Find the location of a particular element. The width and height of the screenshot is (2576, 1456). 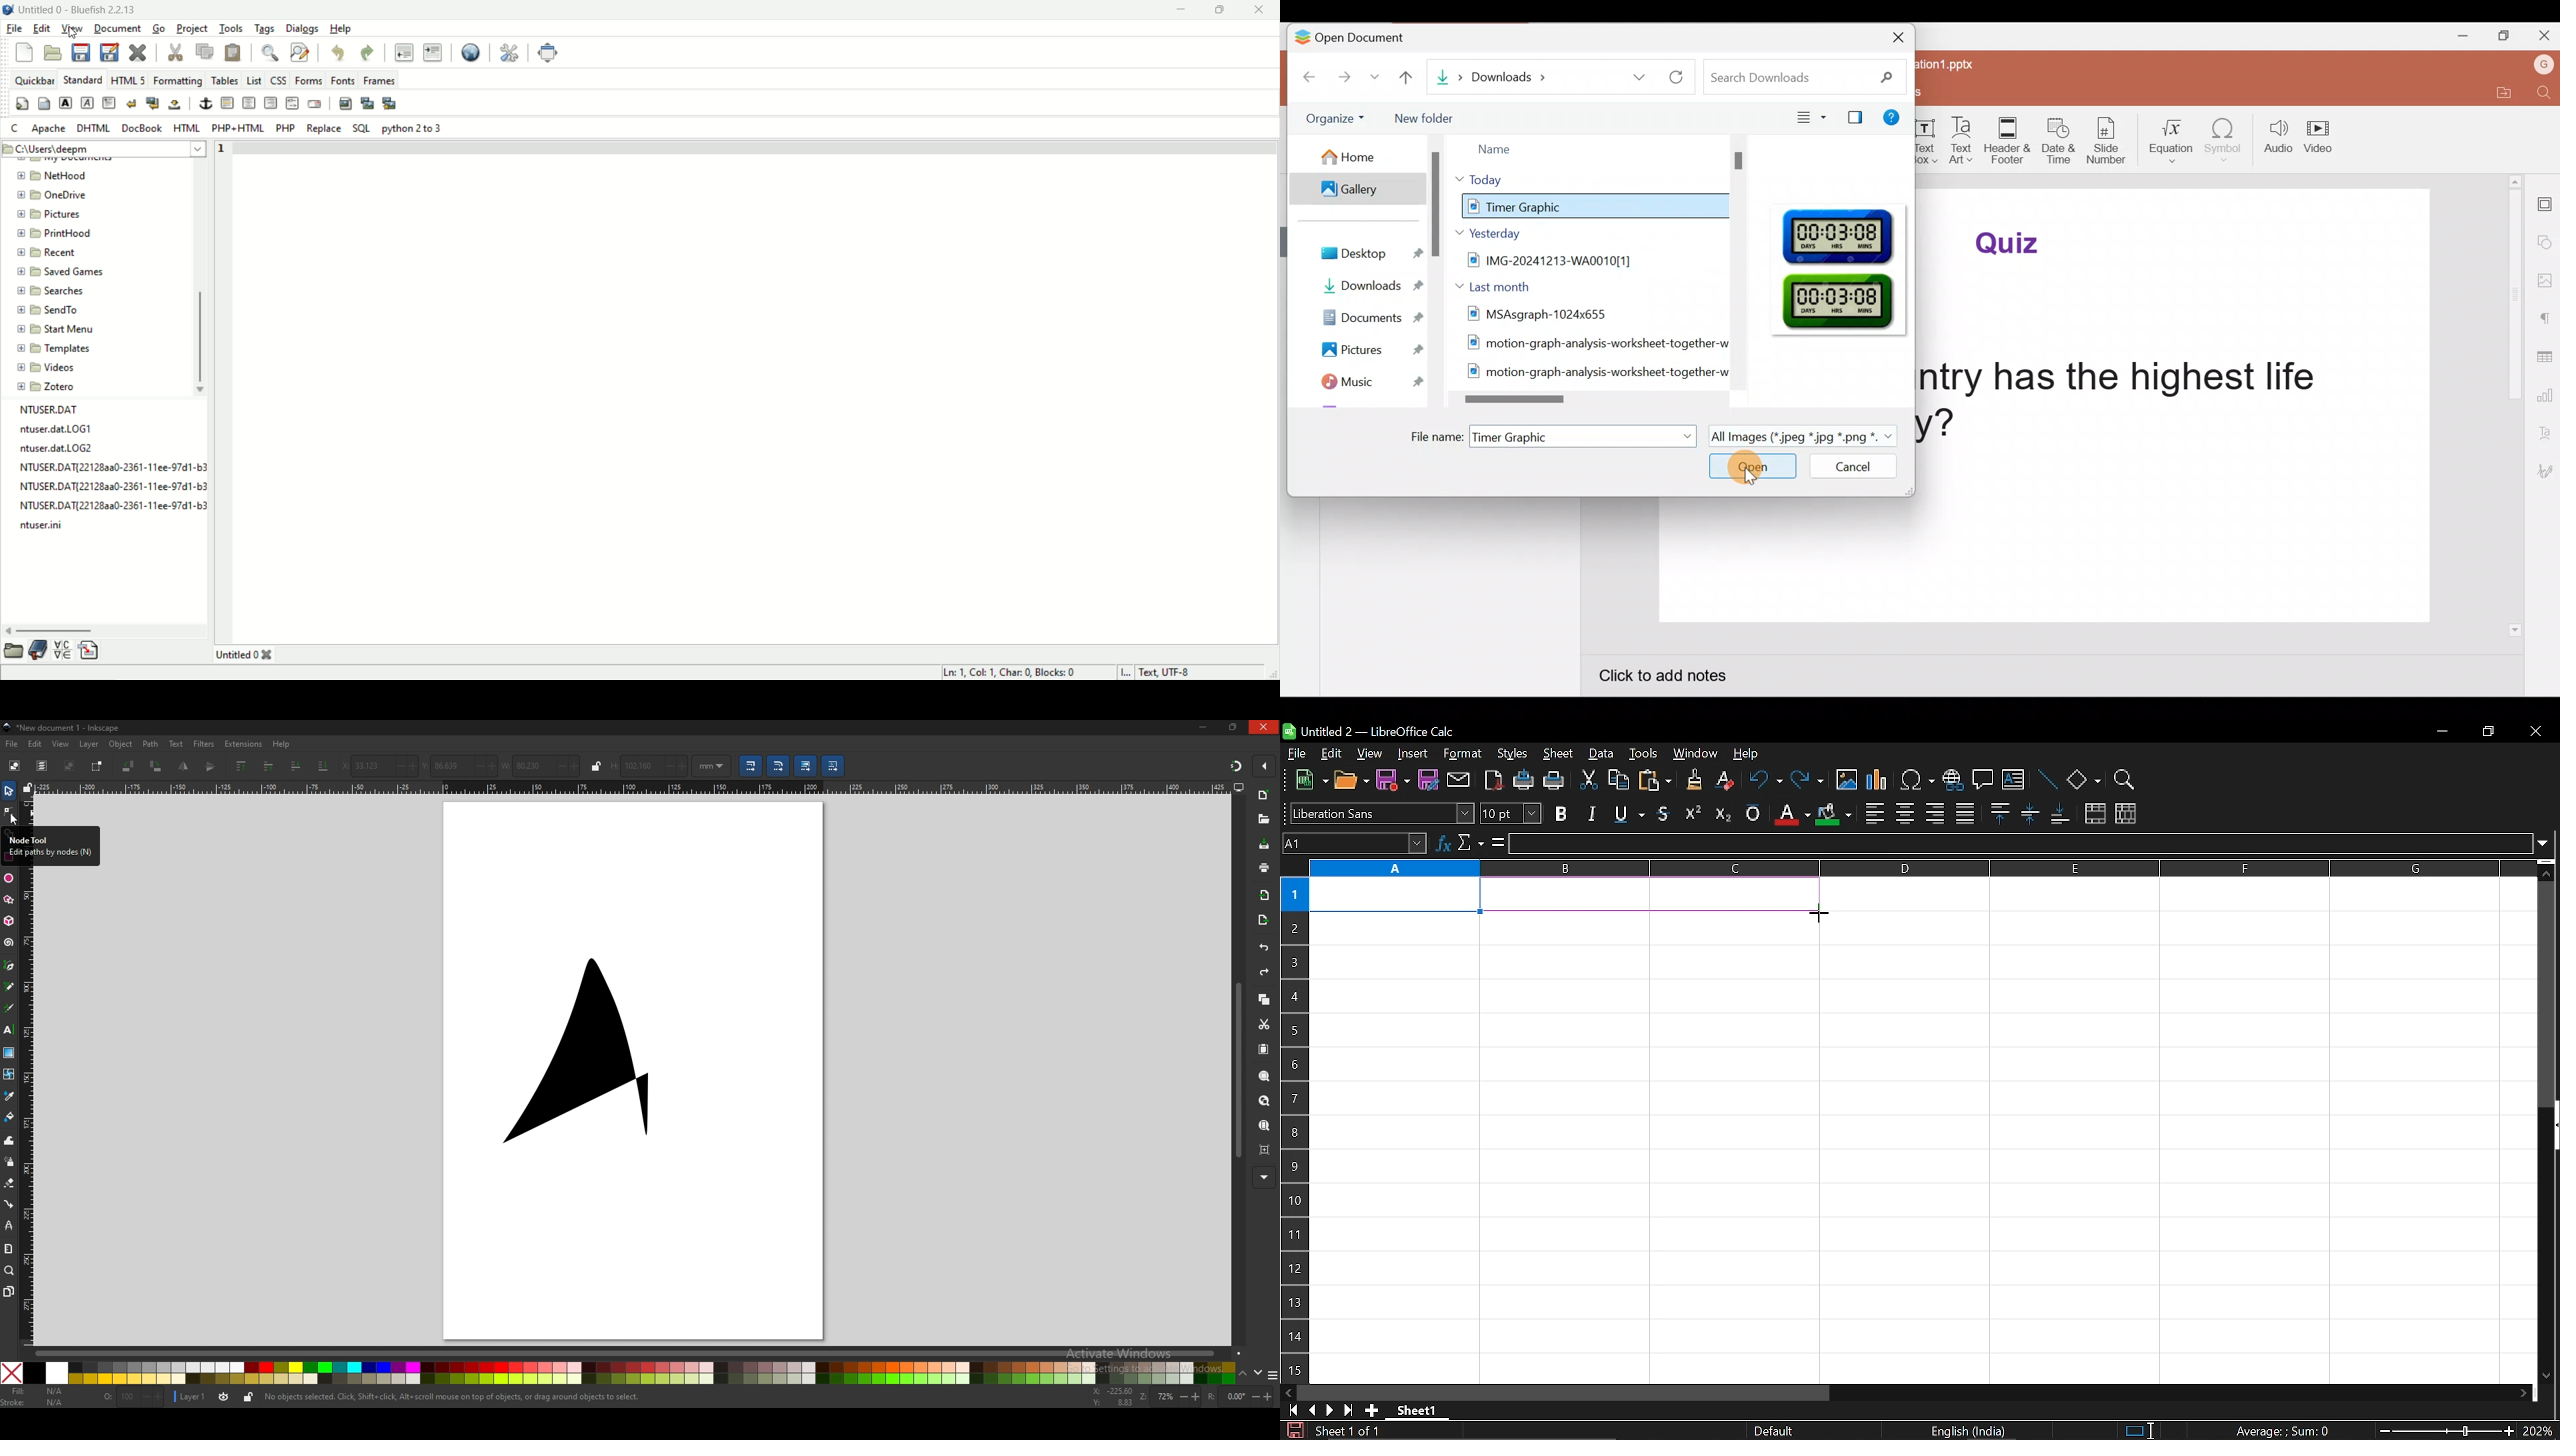

More is located at coordinates (1377, 81).